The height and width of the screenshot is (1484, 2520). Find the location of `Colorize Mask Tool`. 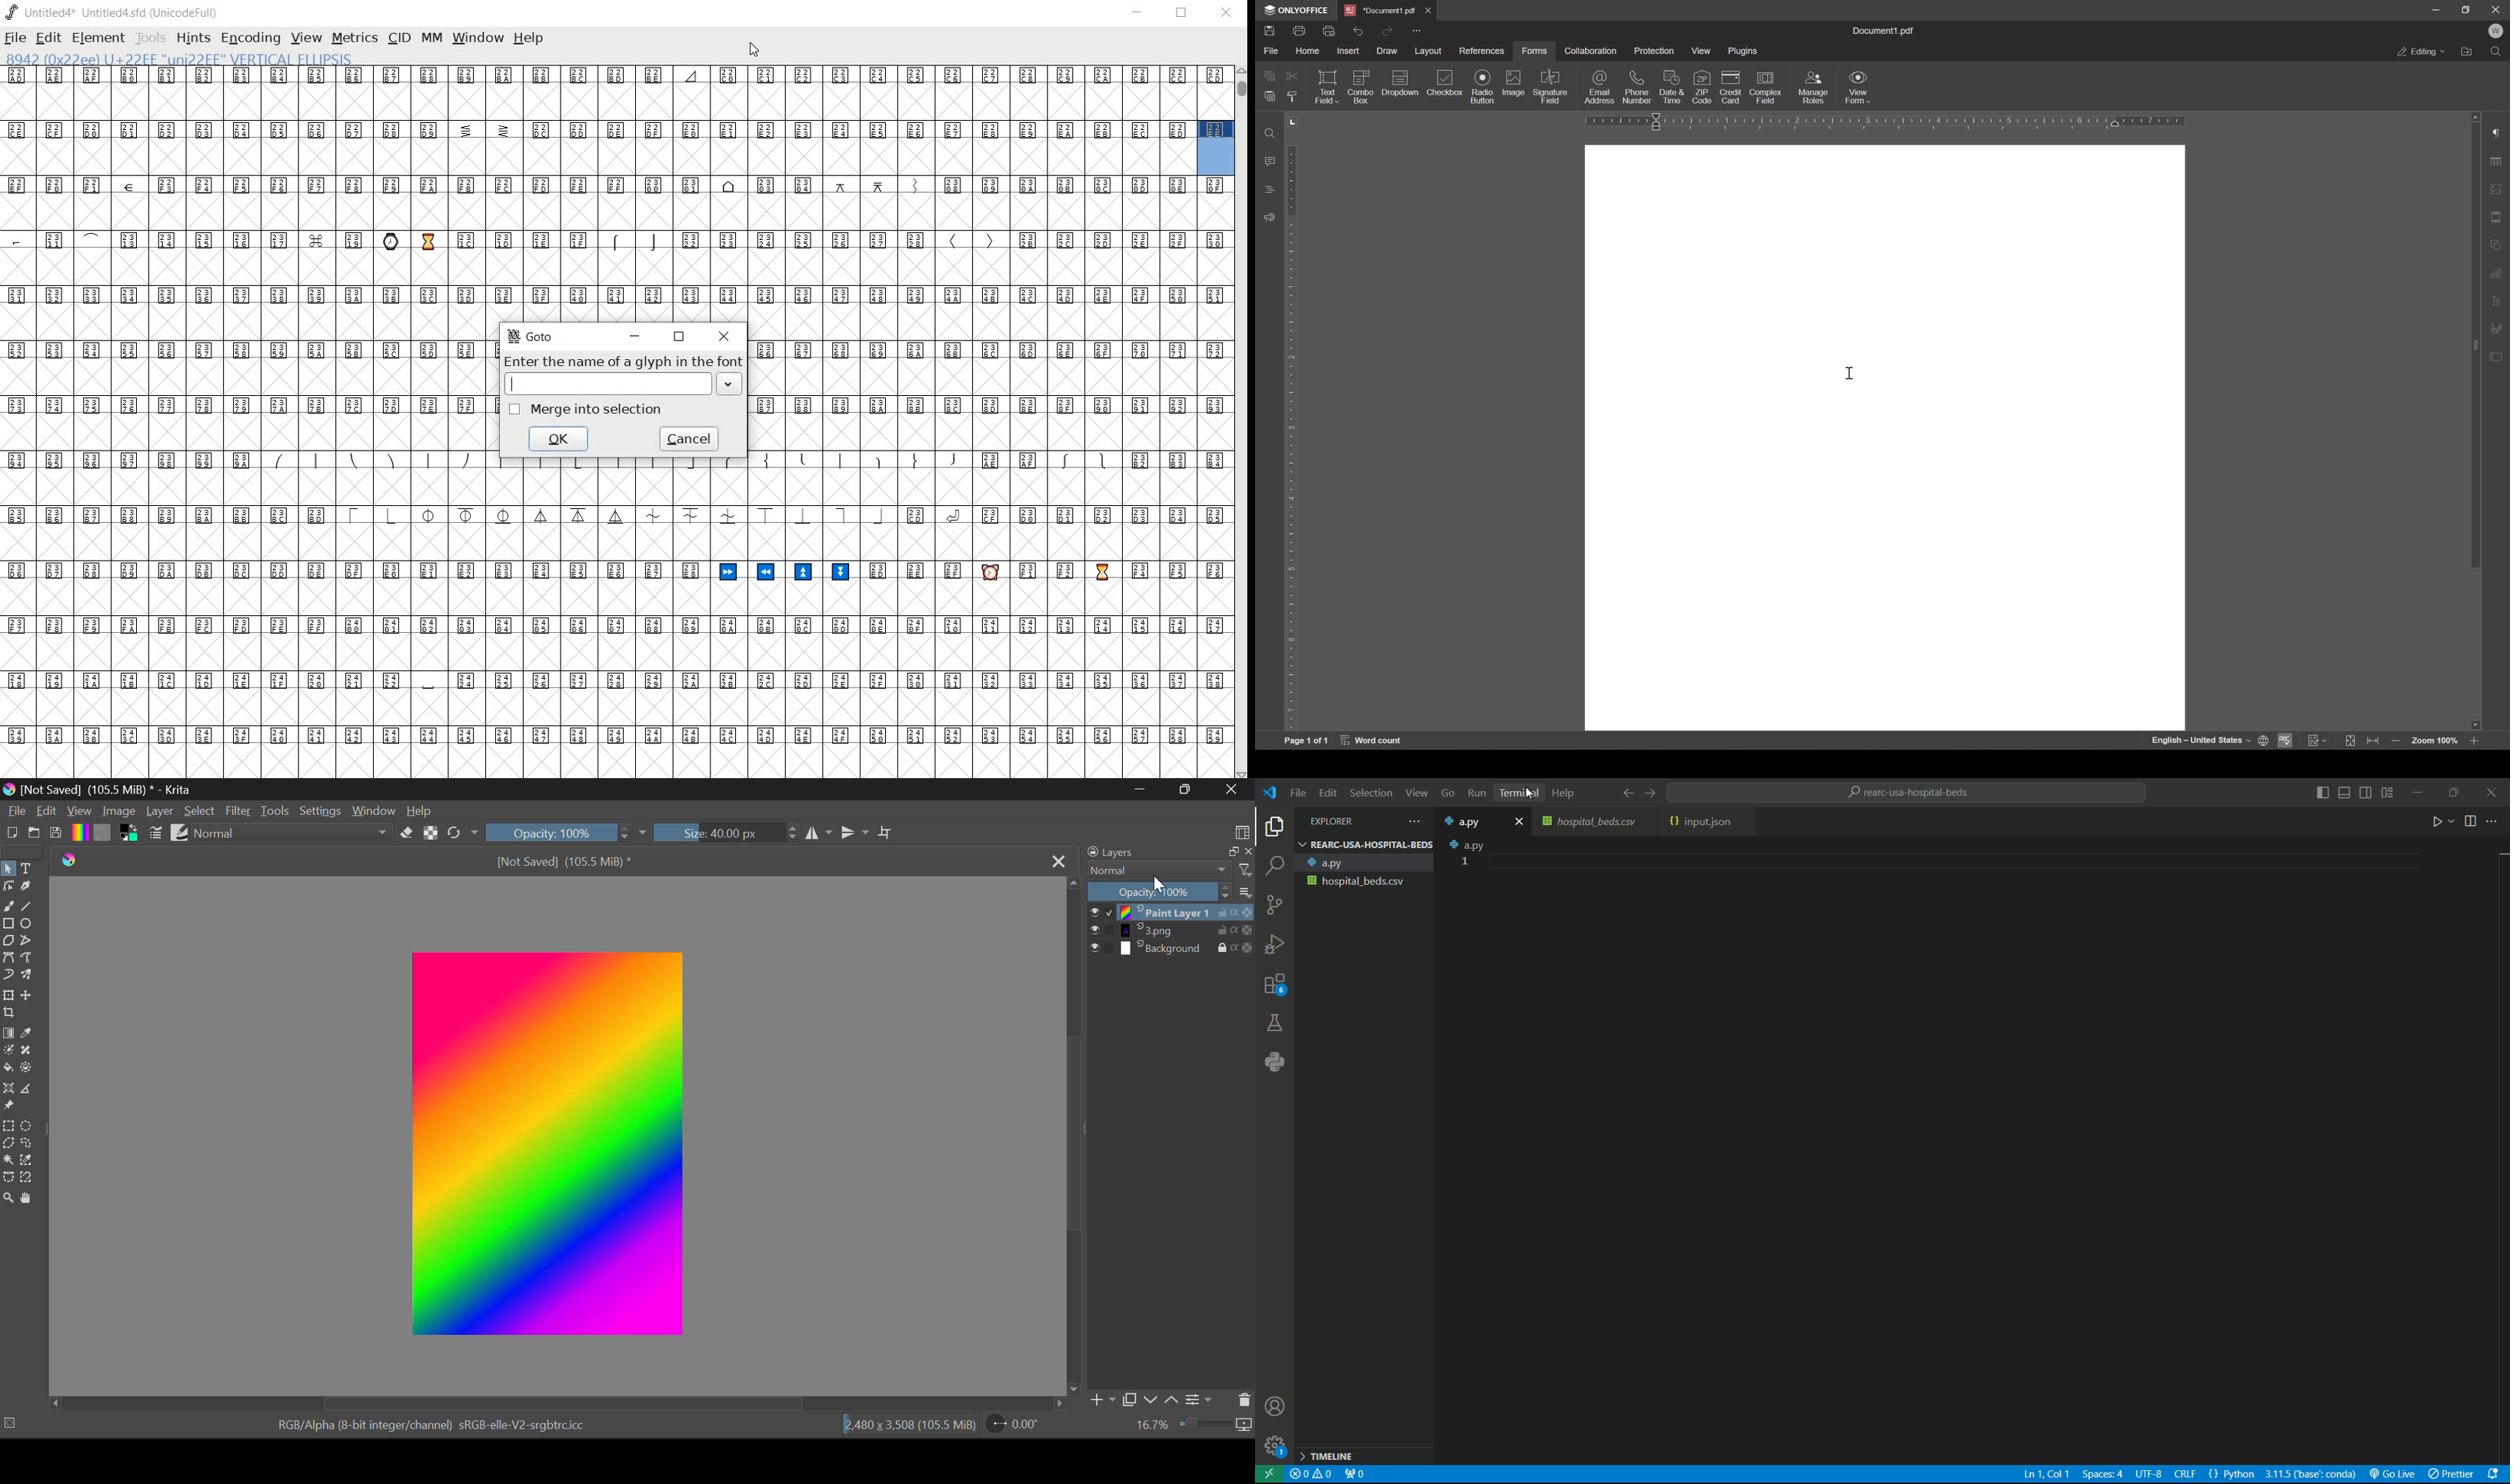

Colorize Mask Tool is located at coordinates (8, 1052).